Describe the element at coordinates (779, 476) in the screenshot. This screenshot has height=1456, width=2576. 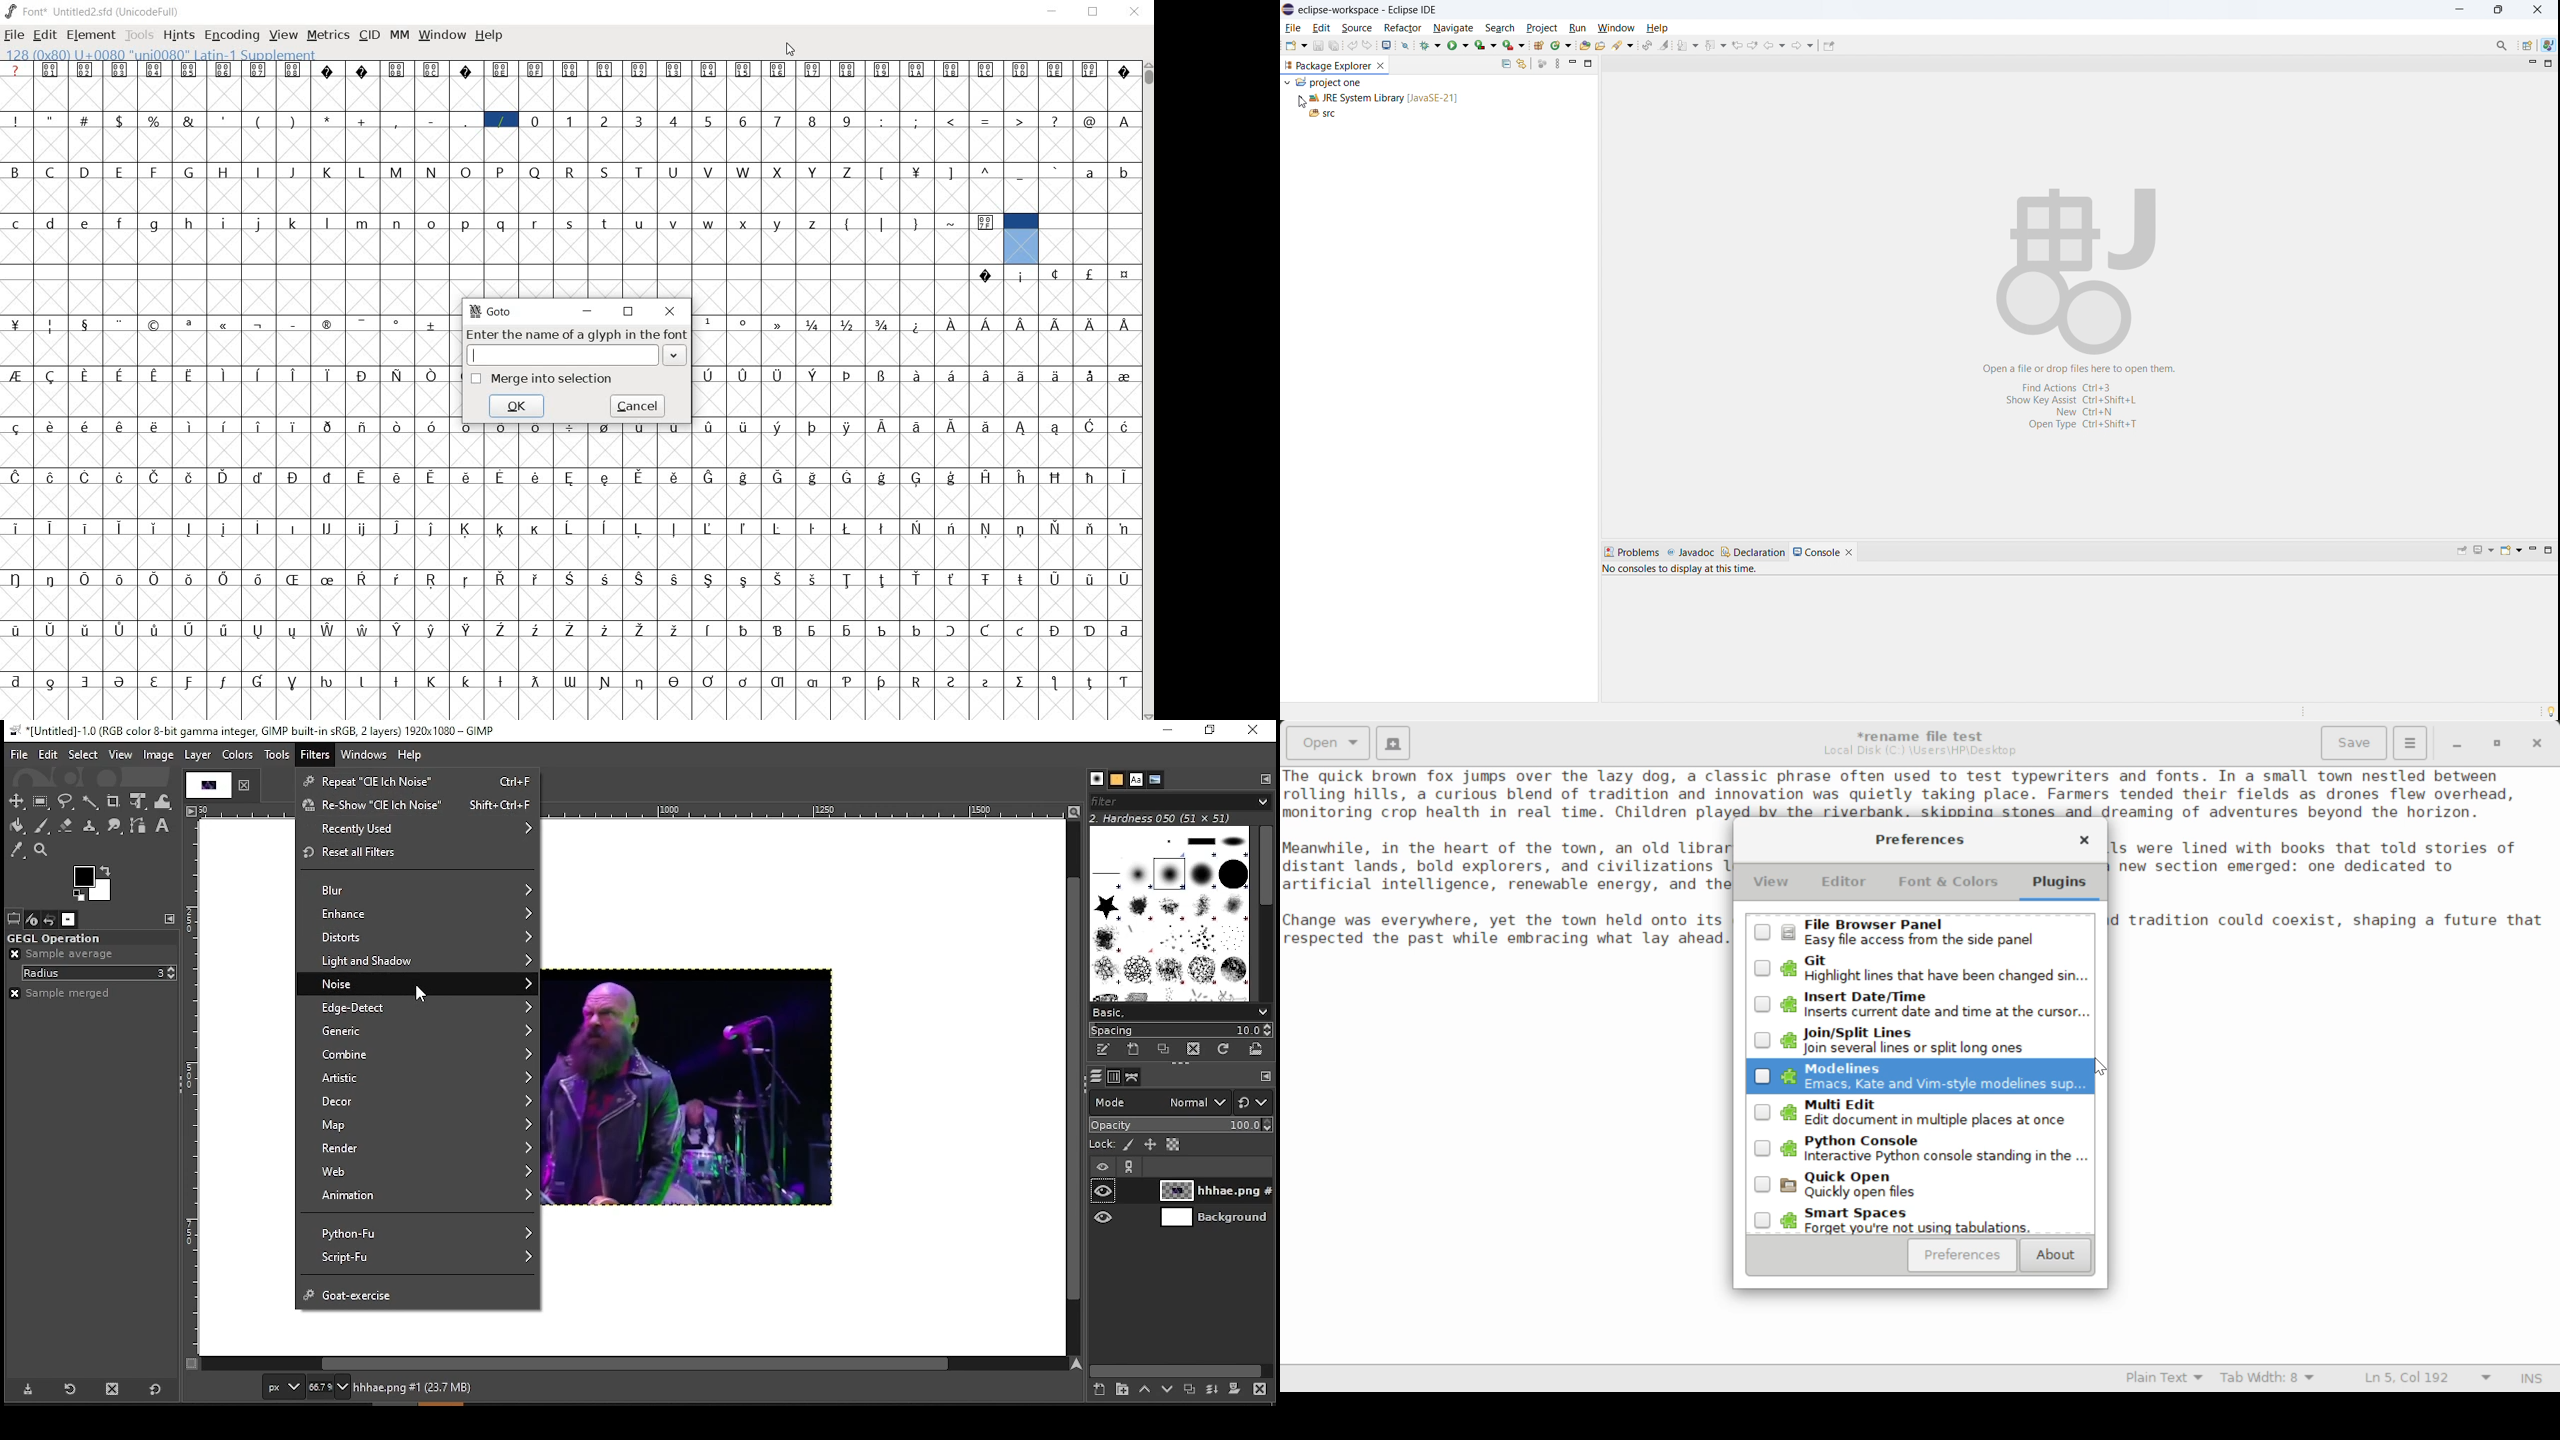
I see `Symbol` at that location.